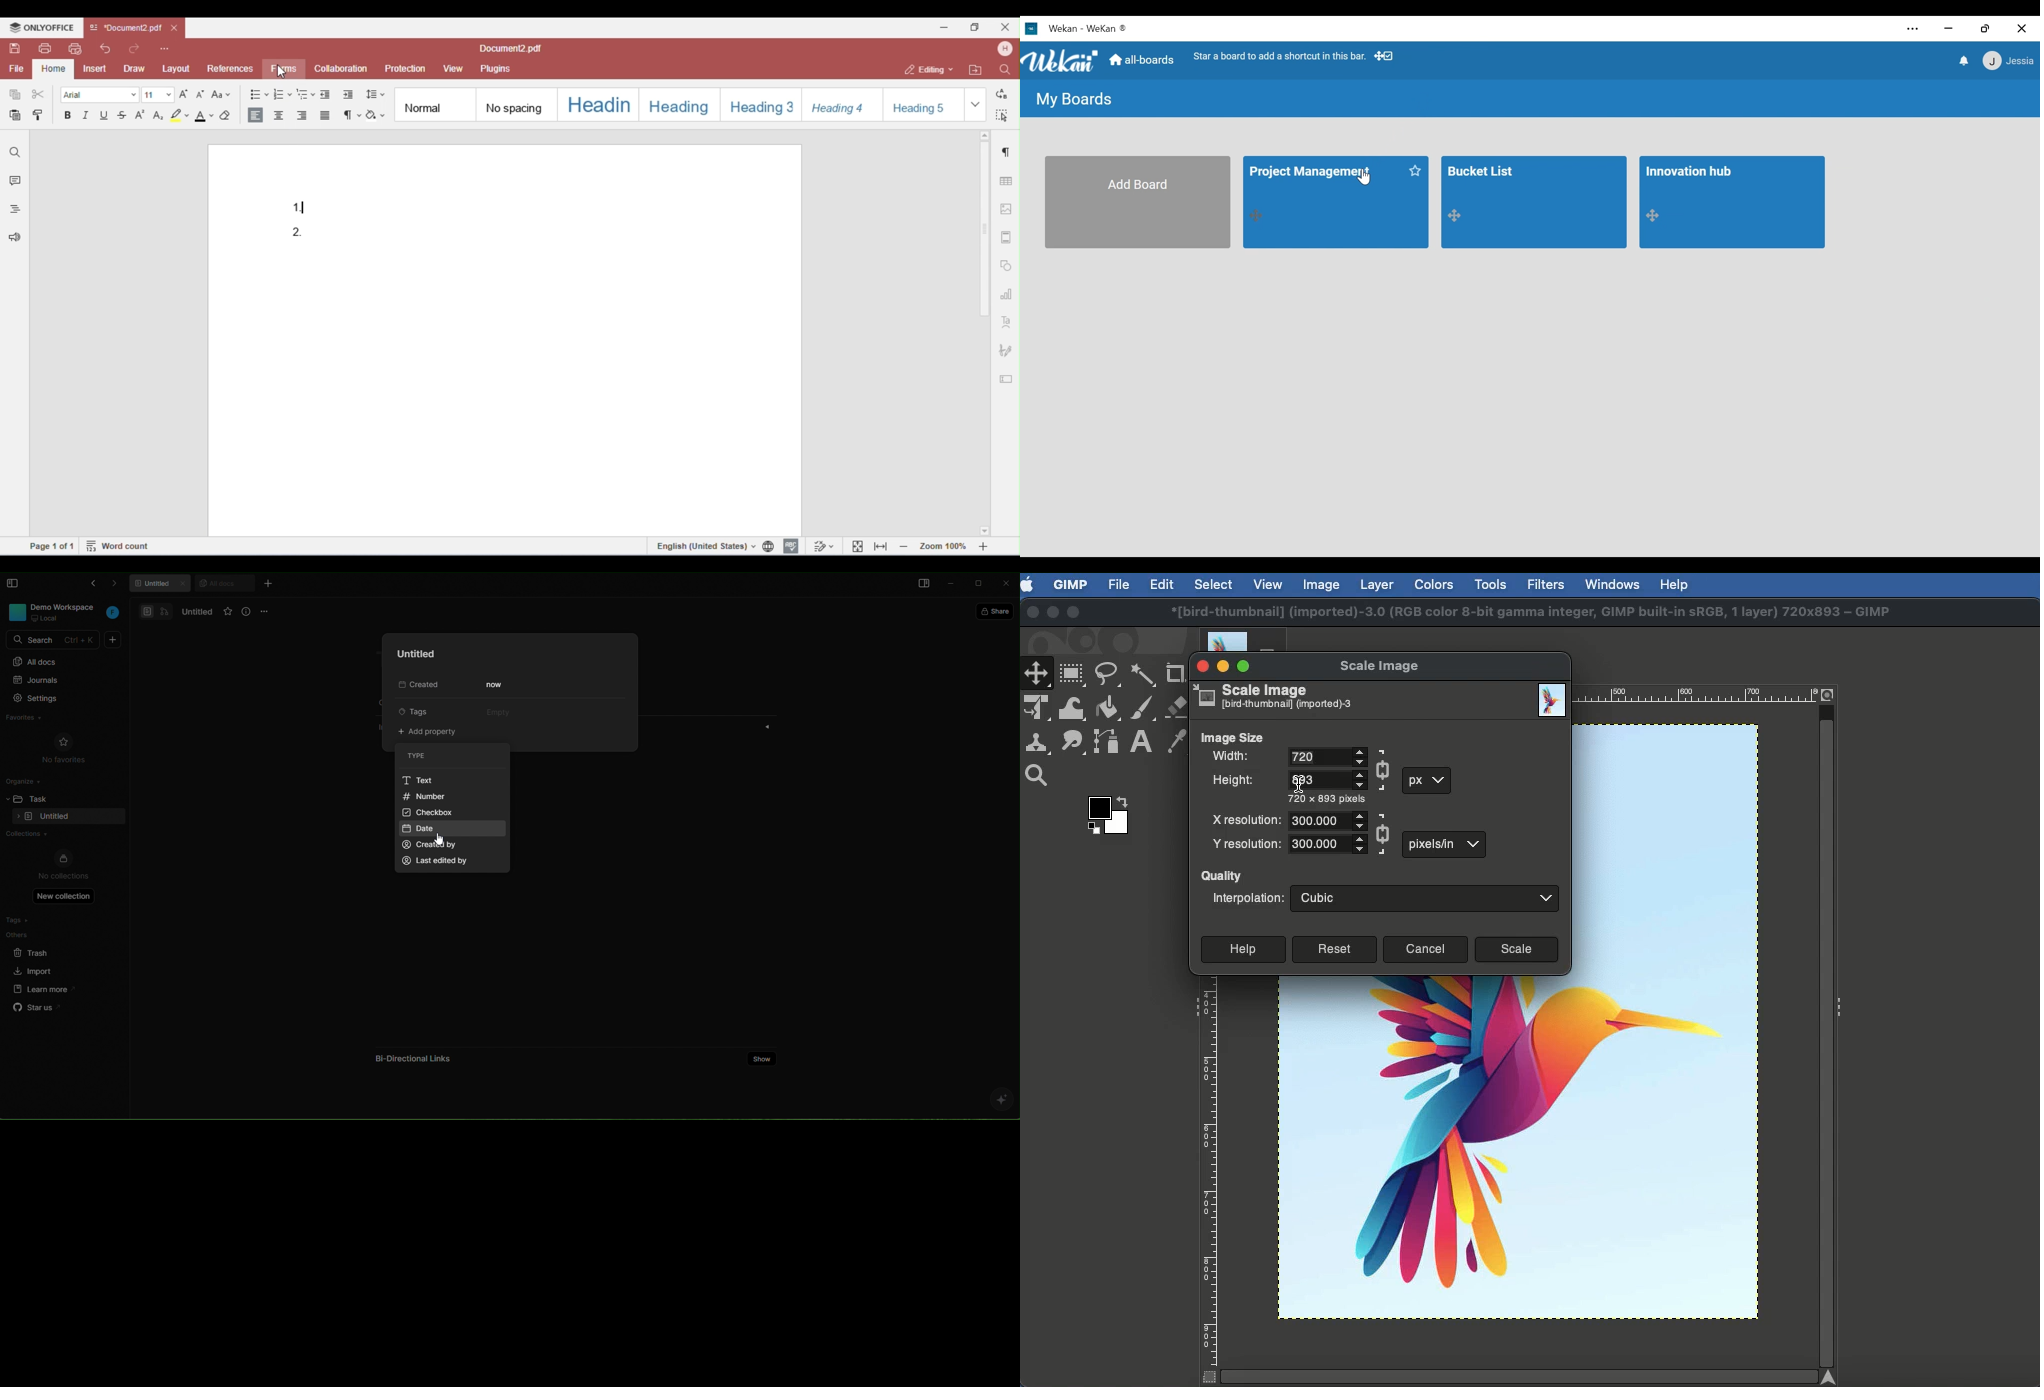 Image resolution: width=2044 pixels, height=1400 pixels. What do you see at coordinates (1177, 742) in the screenshot?
I see `Color picker` at bounding box center [1177, 742].